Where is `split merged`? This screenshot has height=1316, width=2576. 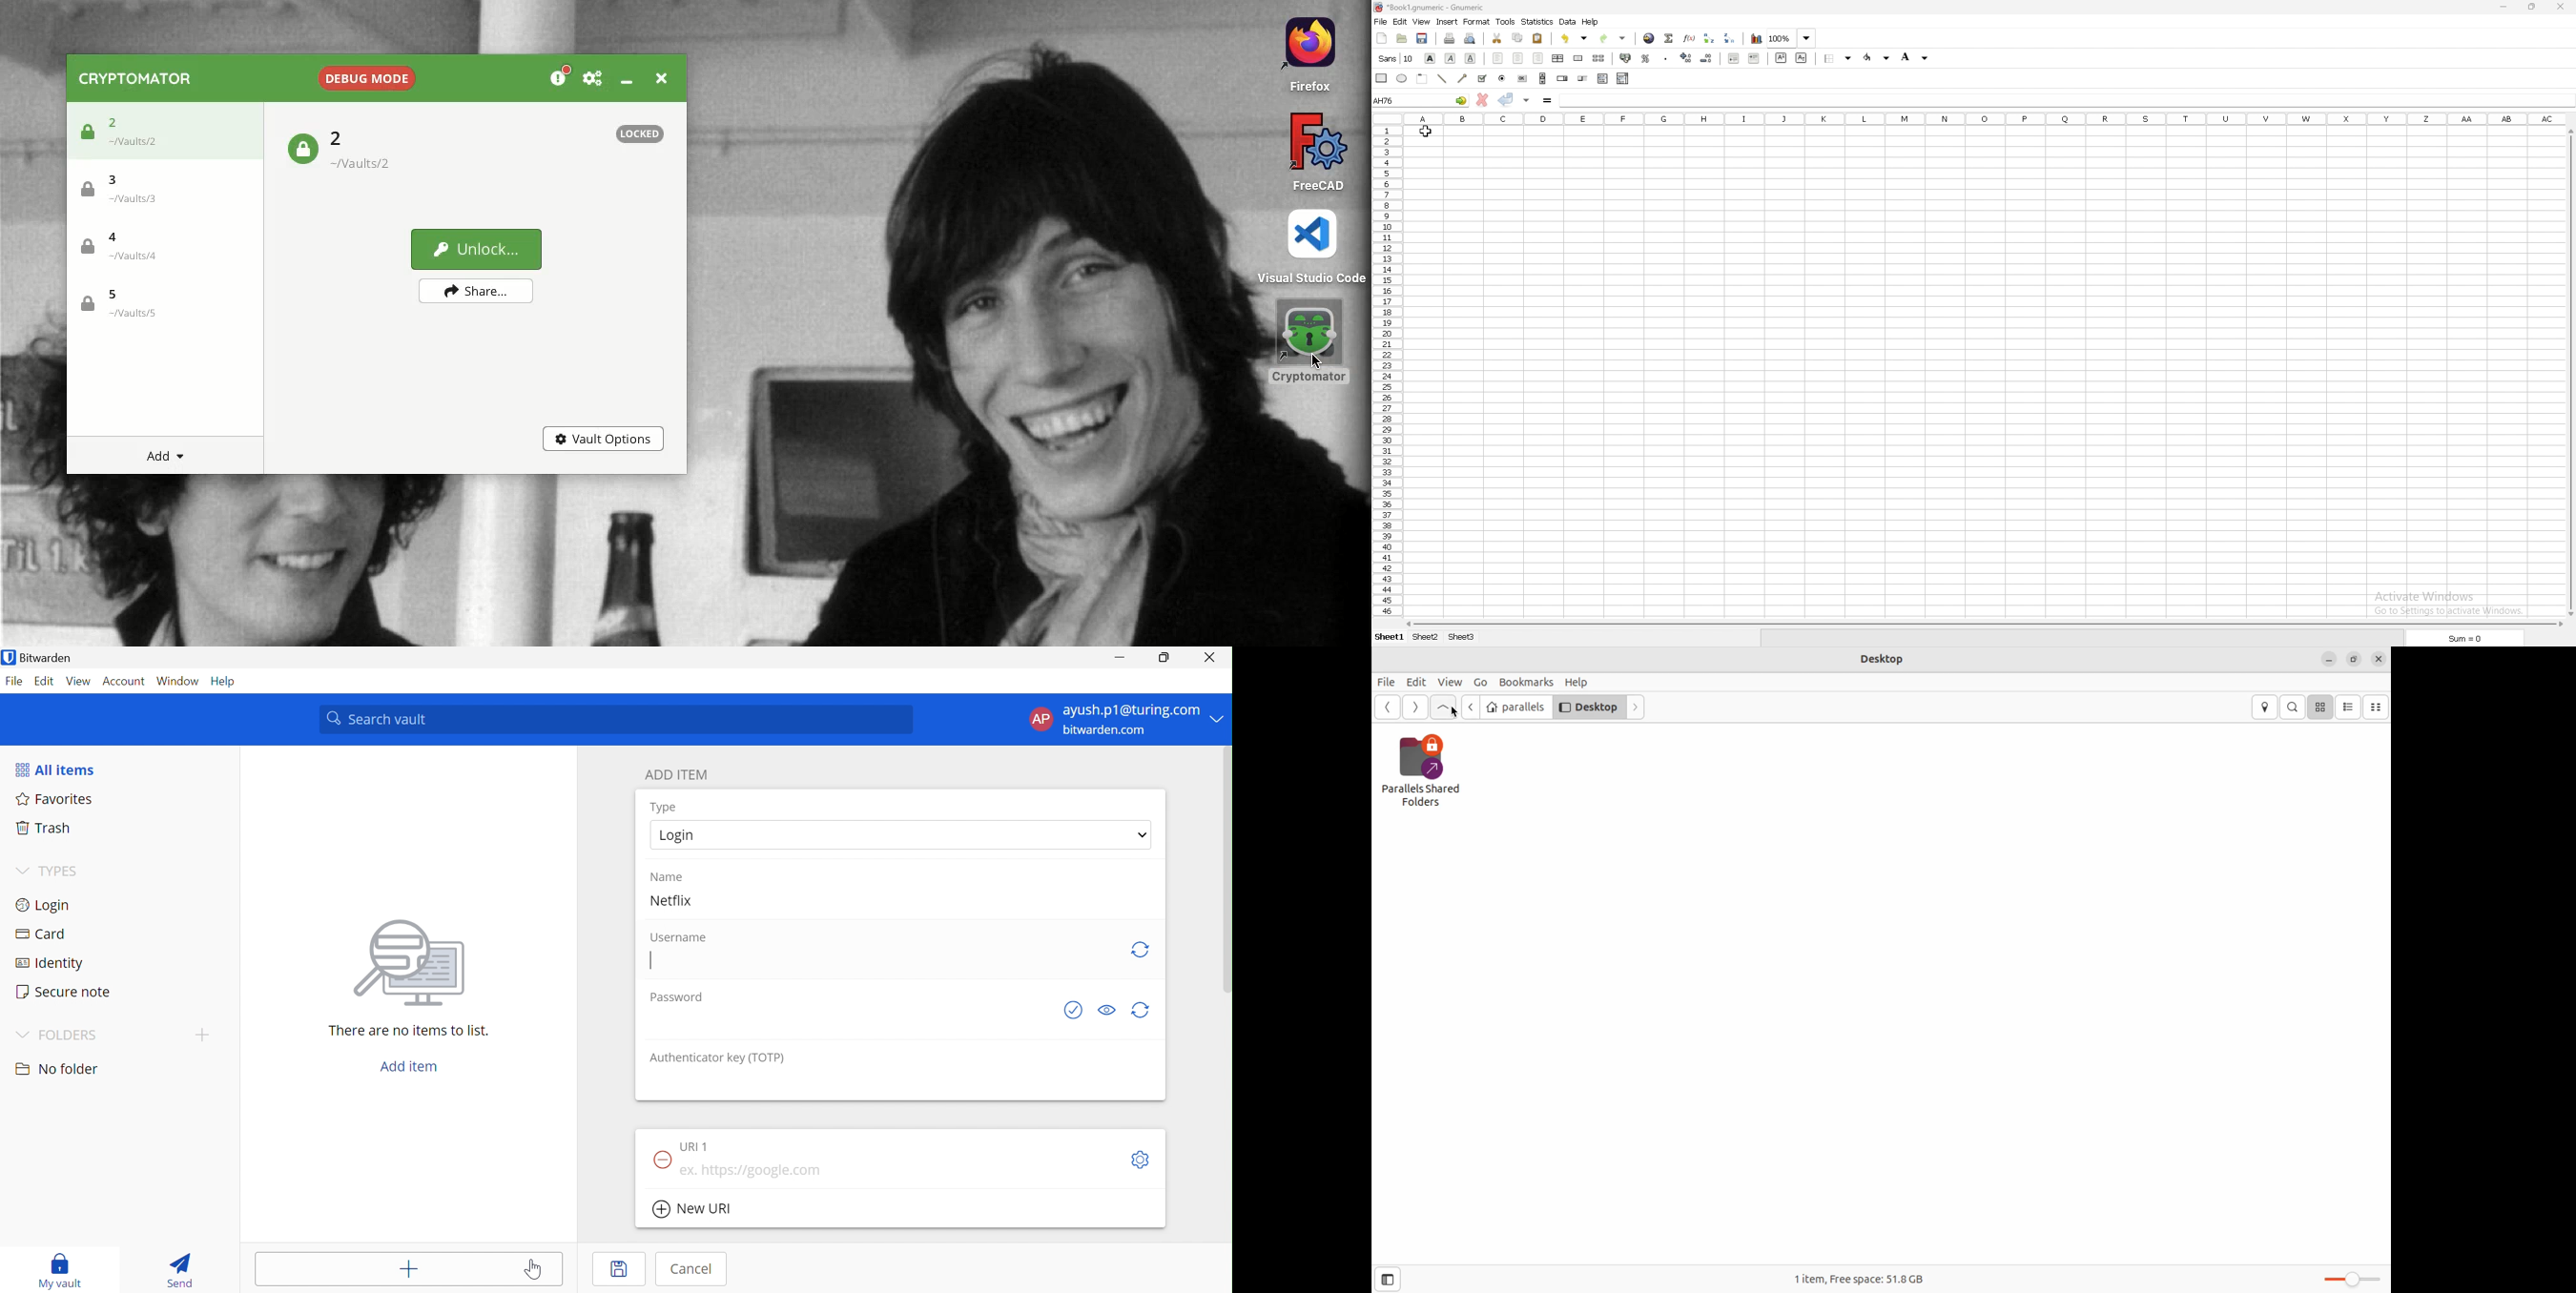 split merged is located at coordinates (1600, 59).